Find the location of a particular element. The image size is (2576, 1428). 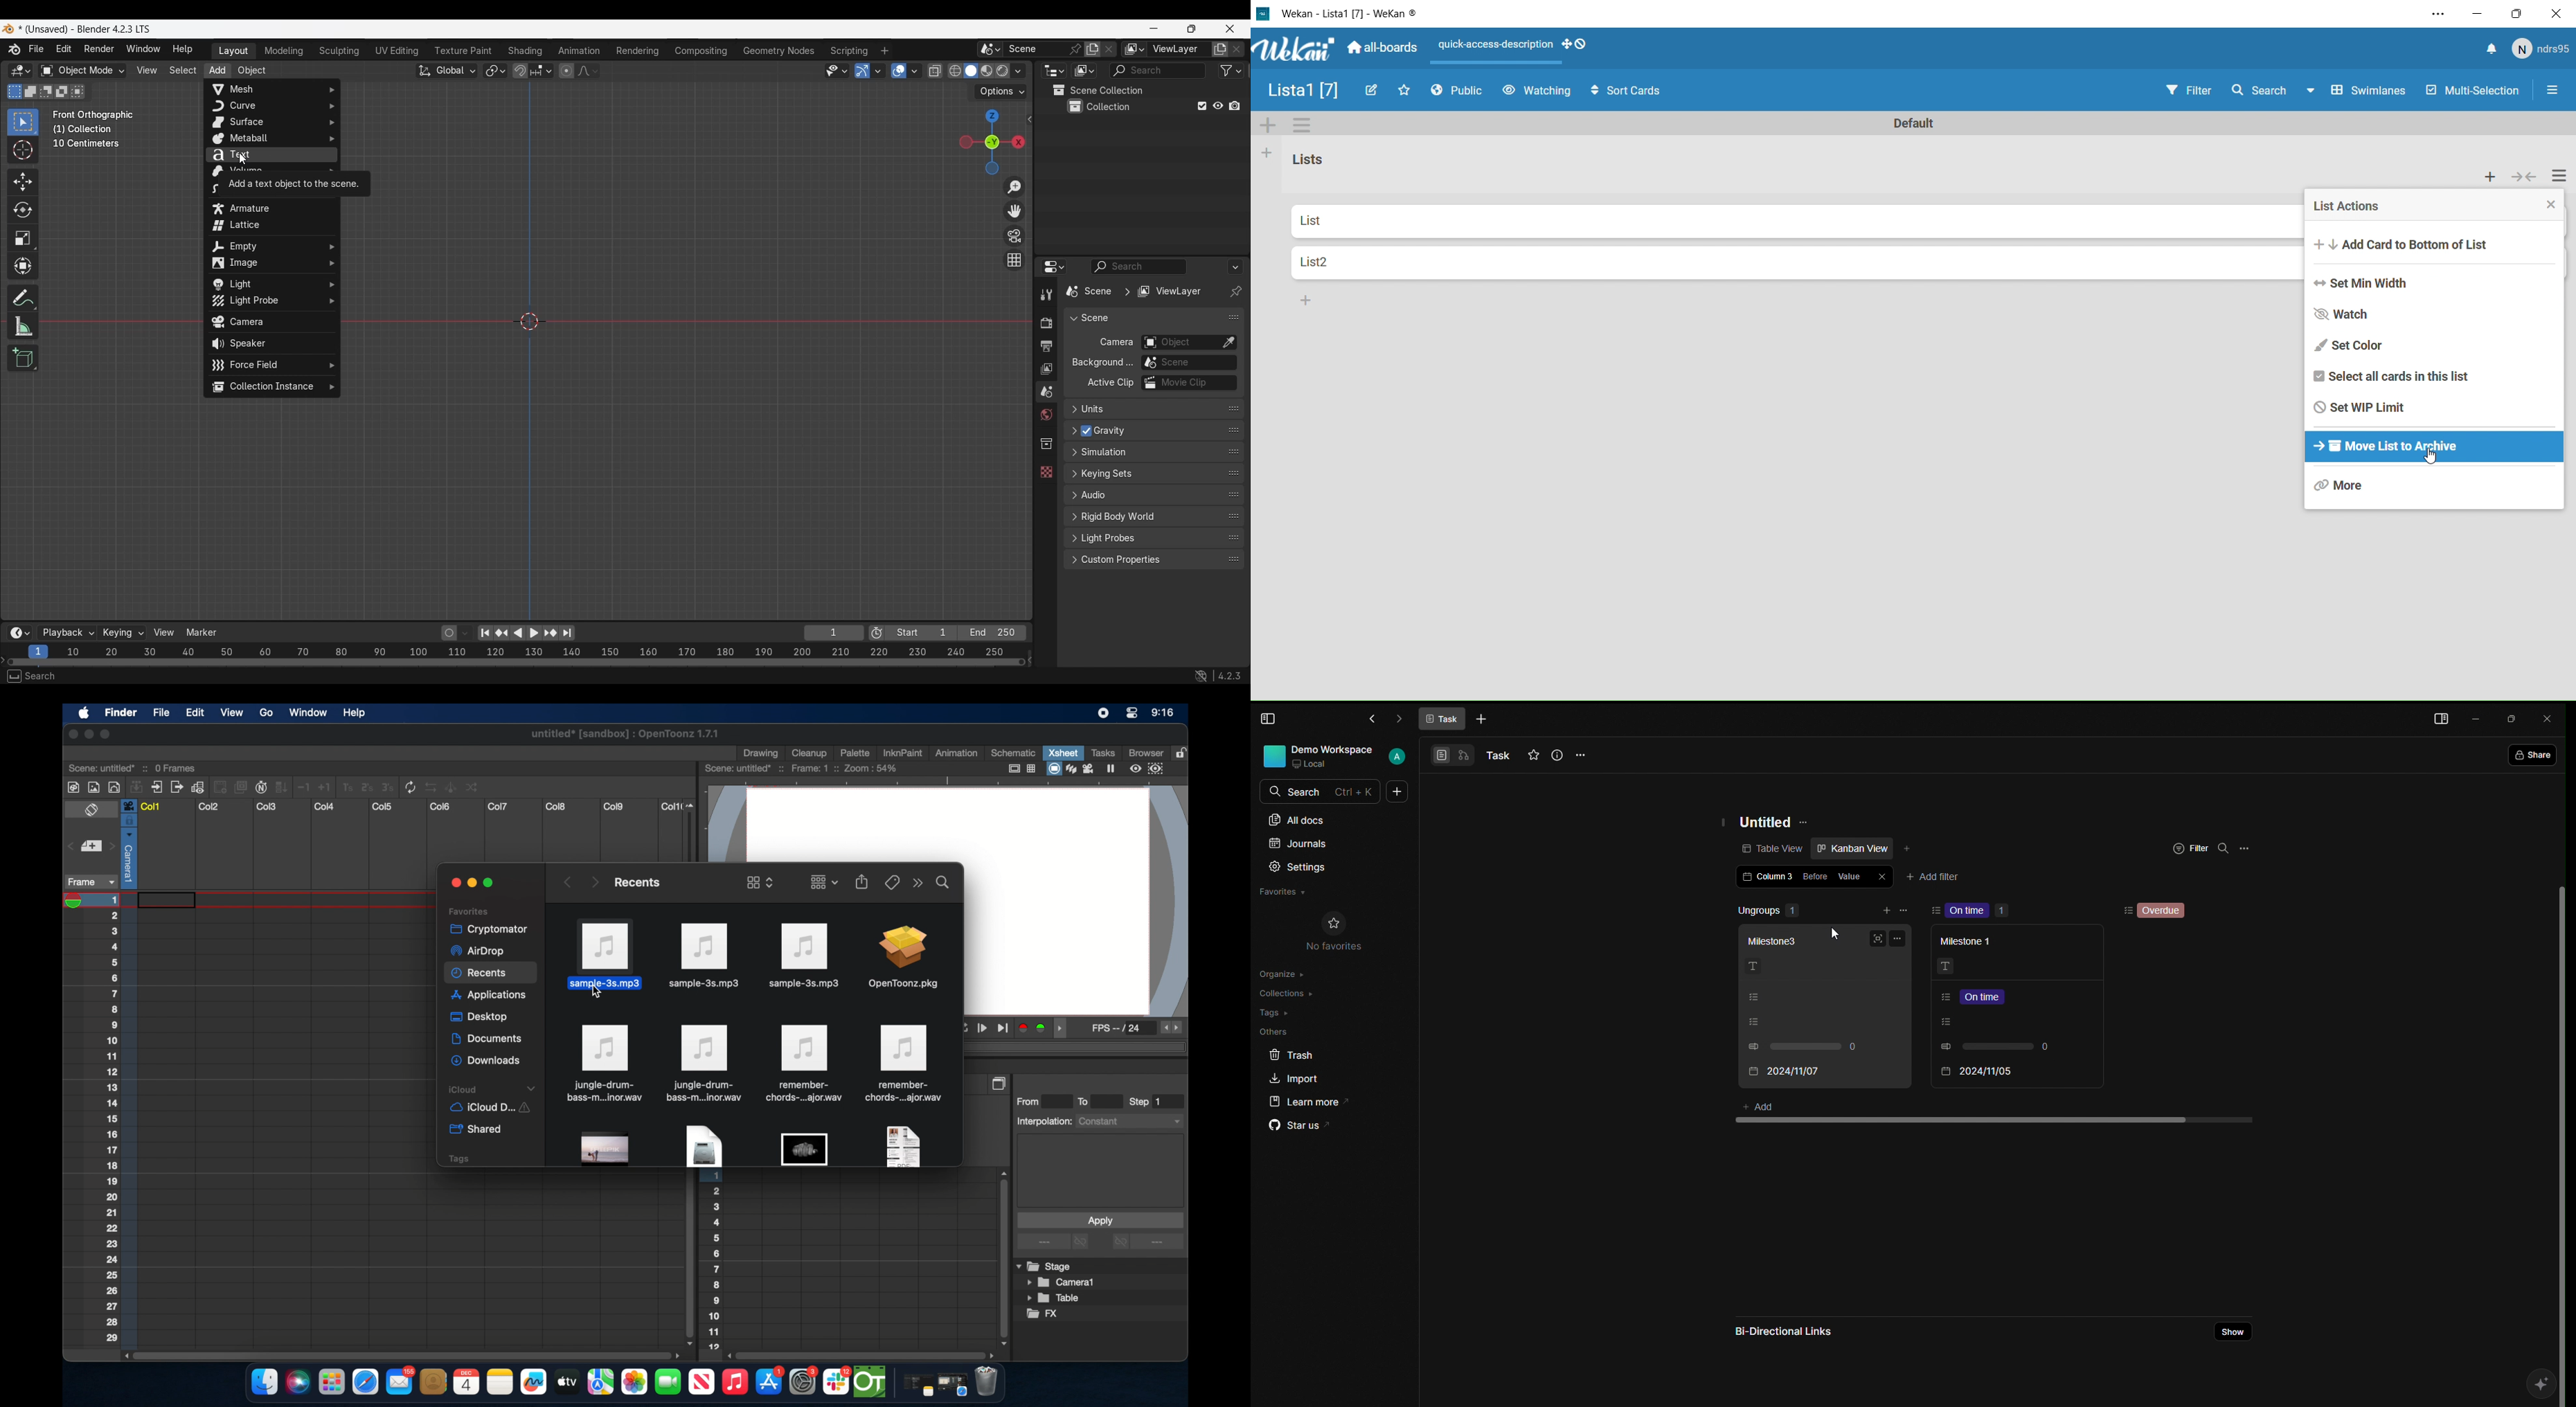

close is located at coordinates (70, 734).